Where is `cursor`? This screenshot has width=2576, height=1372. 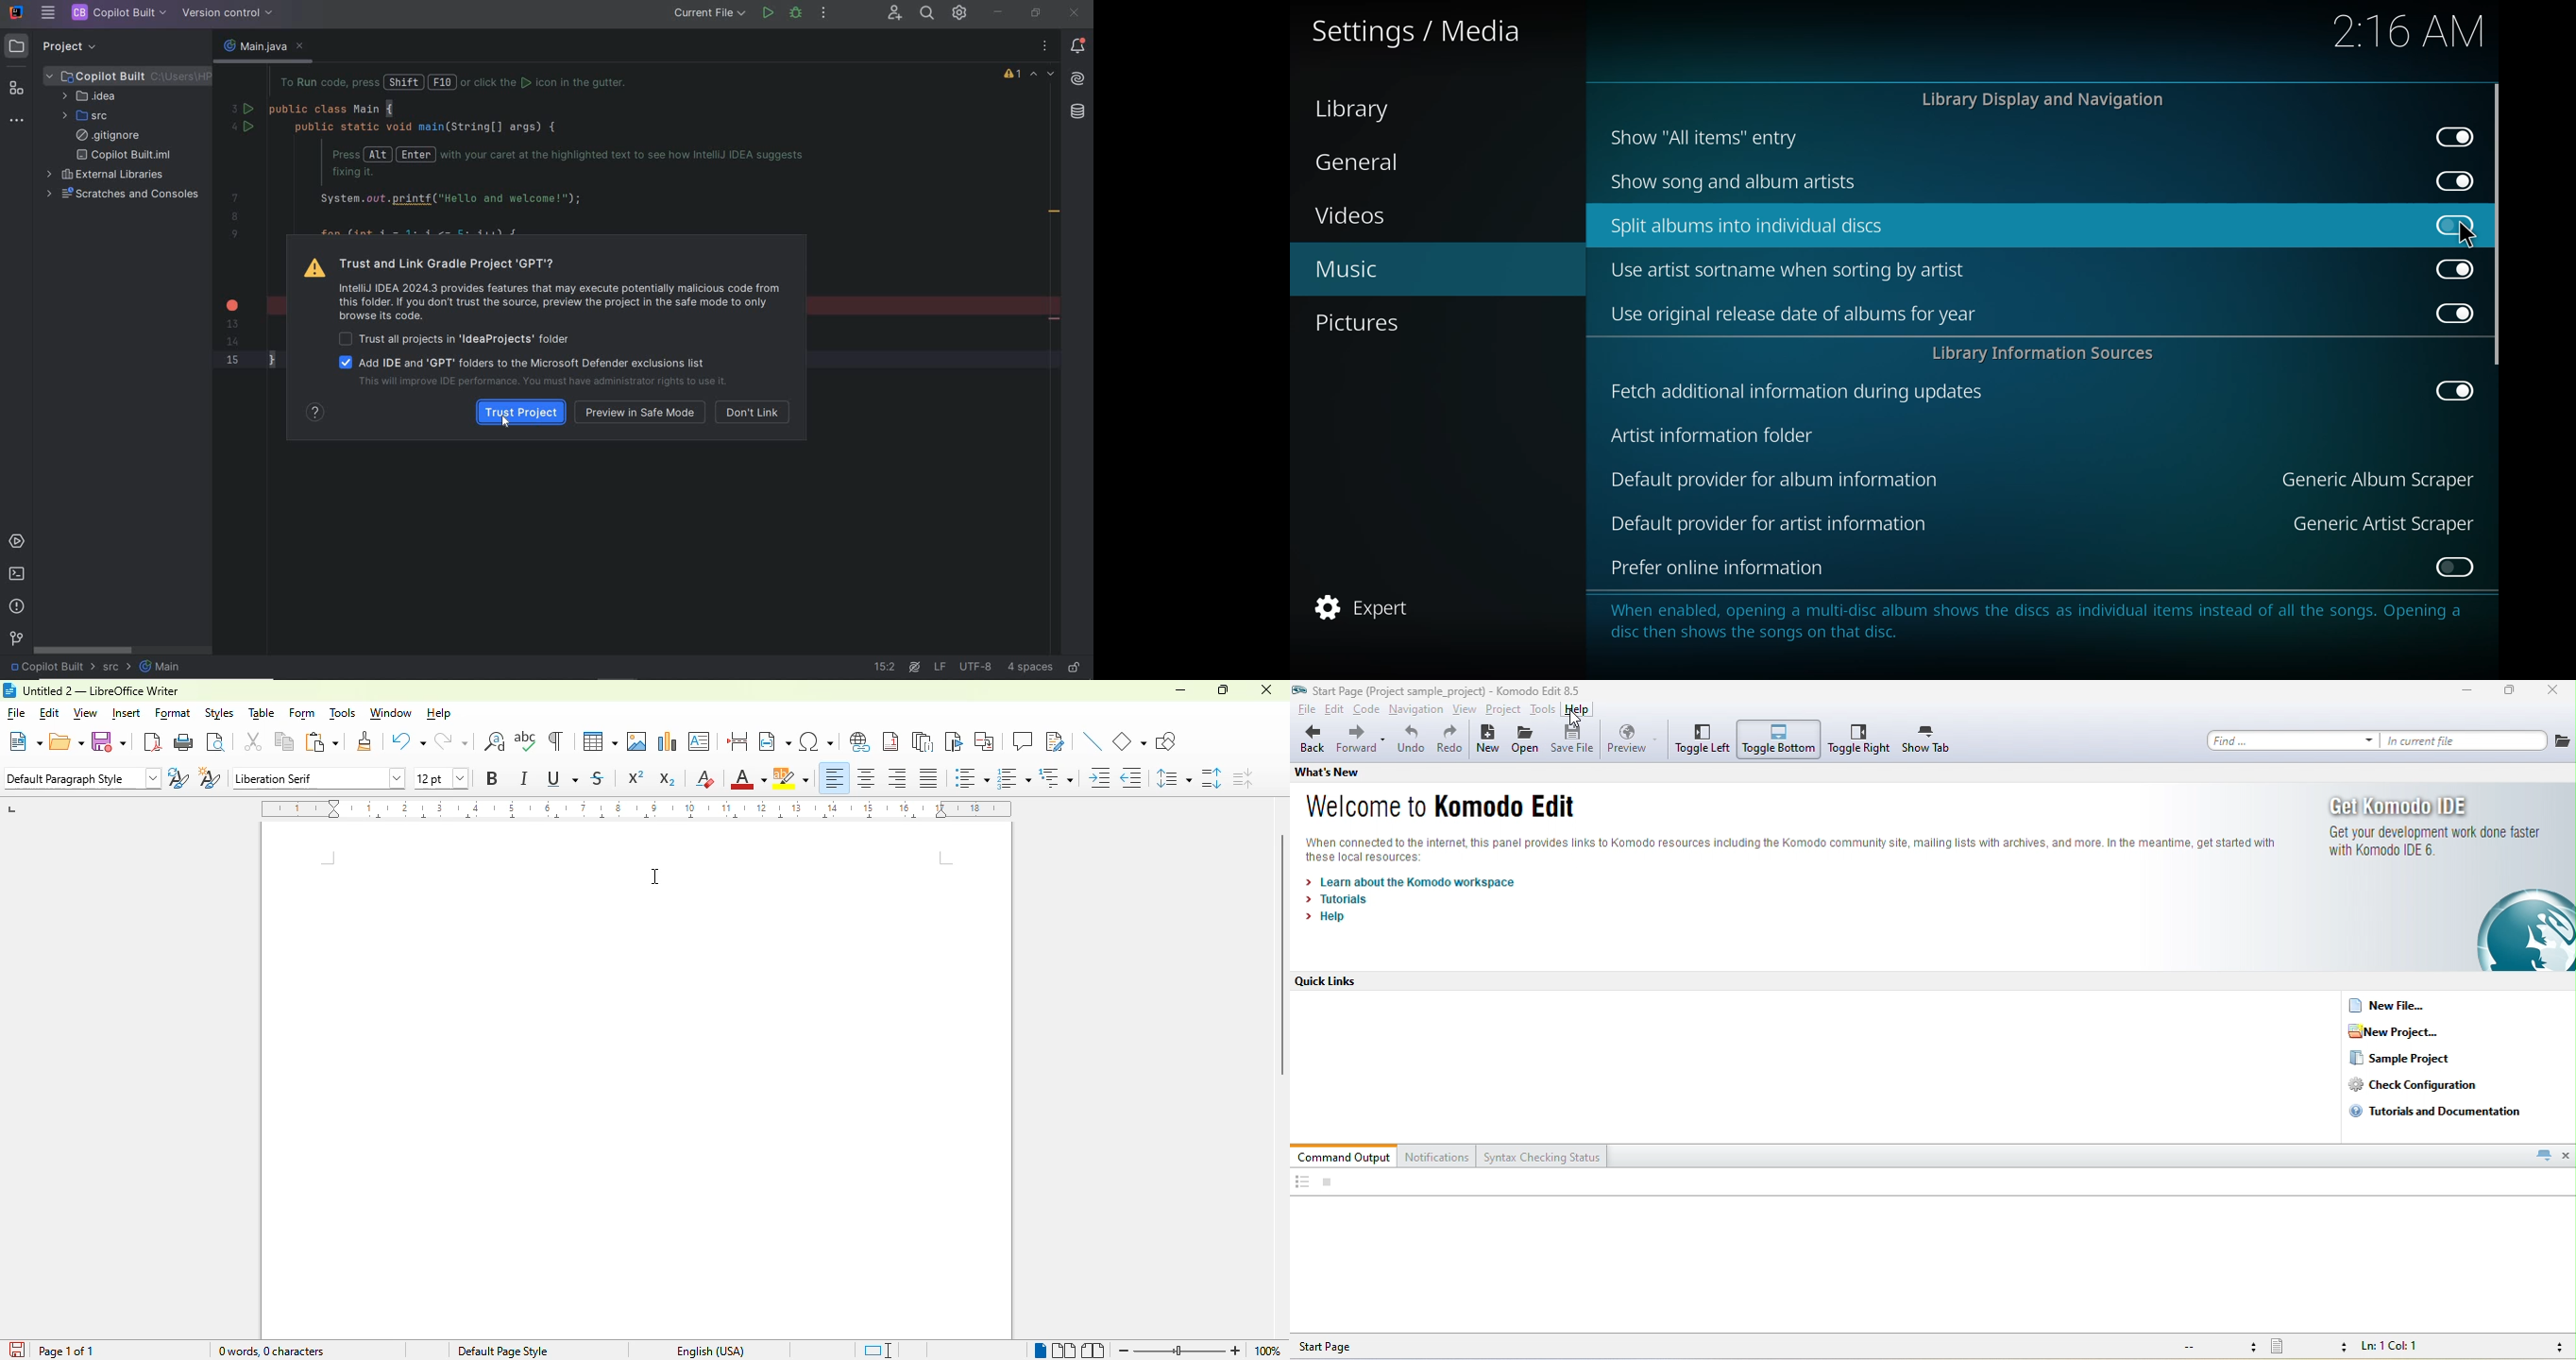 cursor is located at coordinates (653, 876).